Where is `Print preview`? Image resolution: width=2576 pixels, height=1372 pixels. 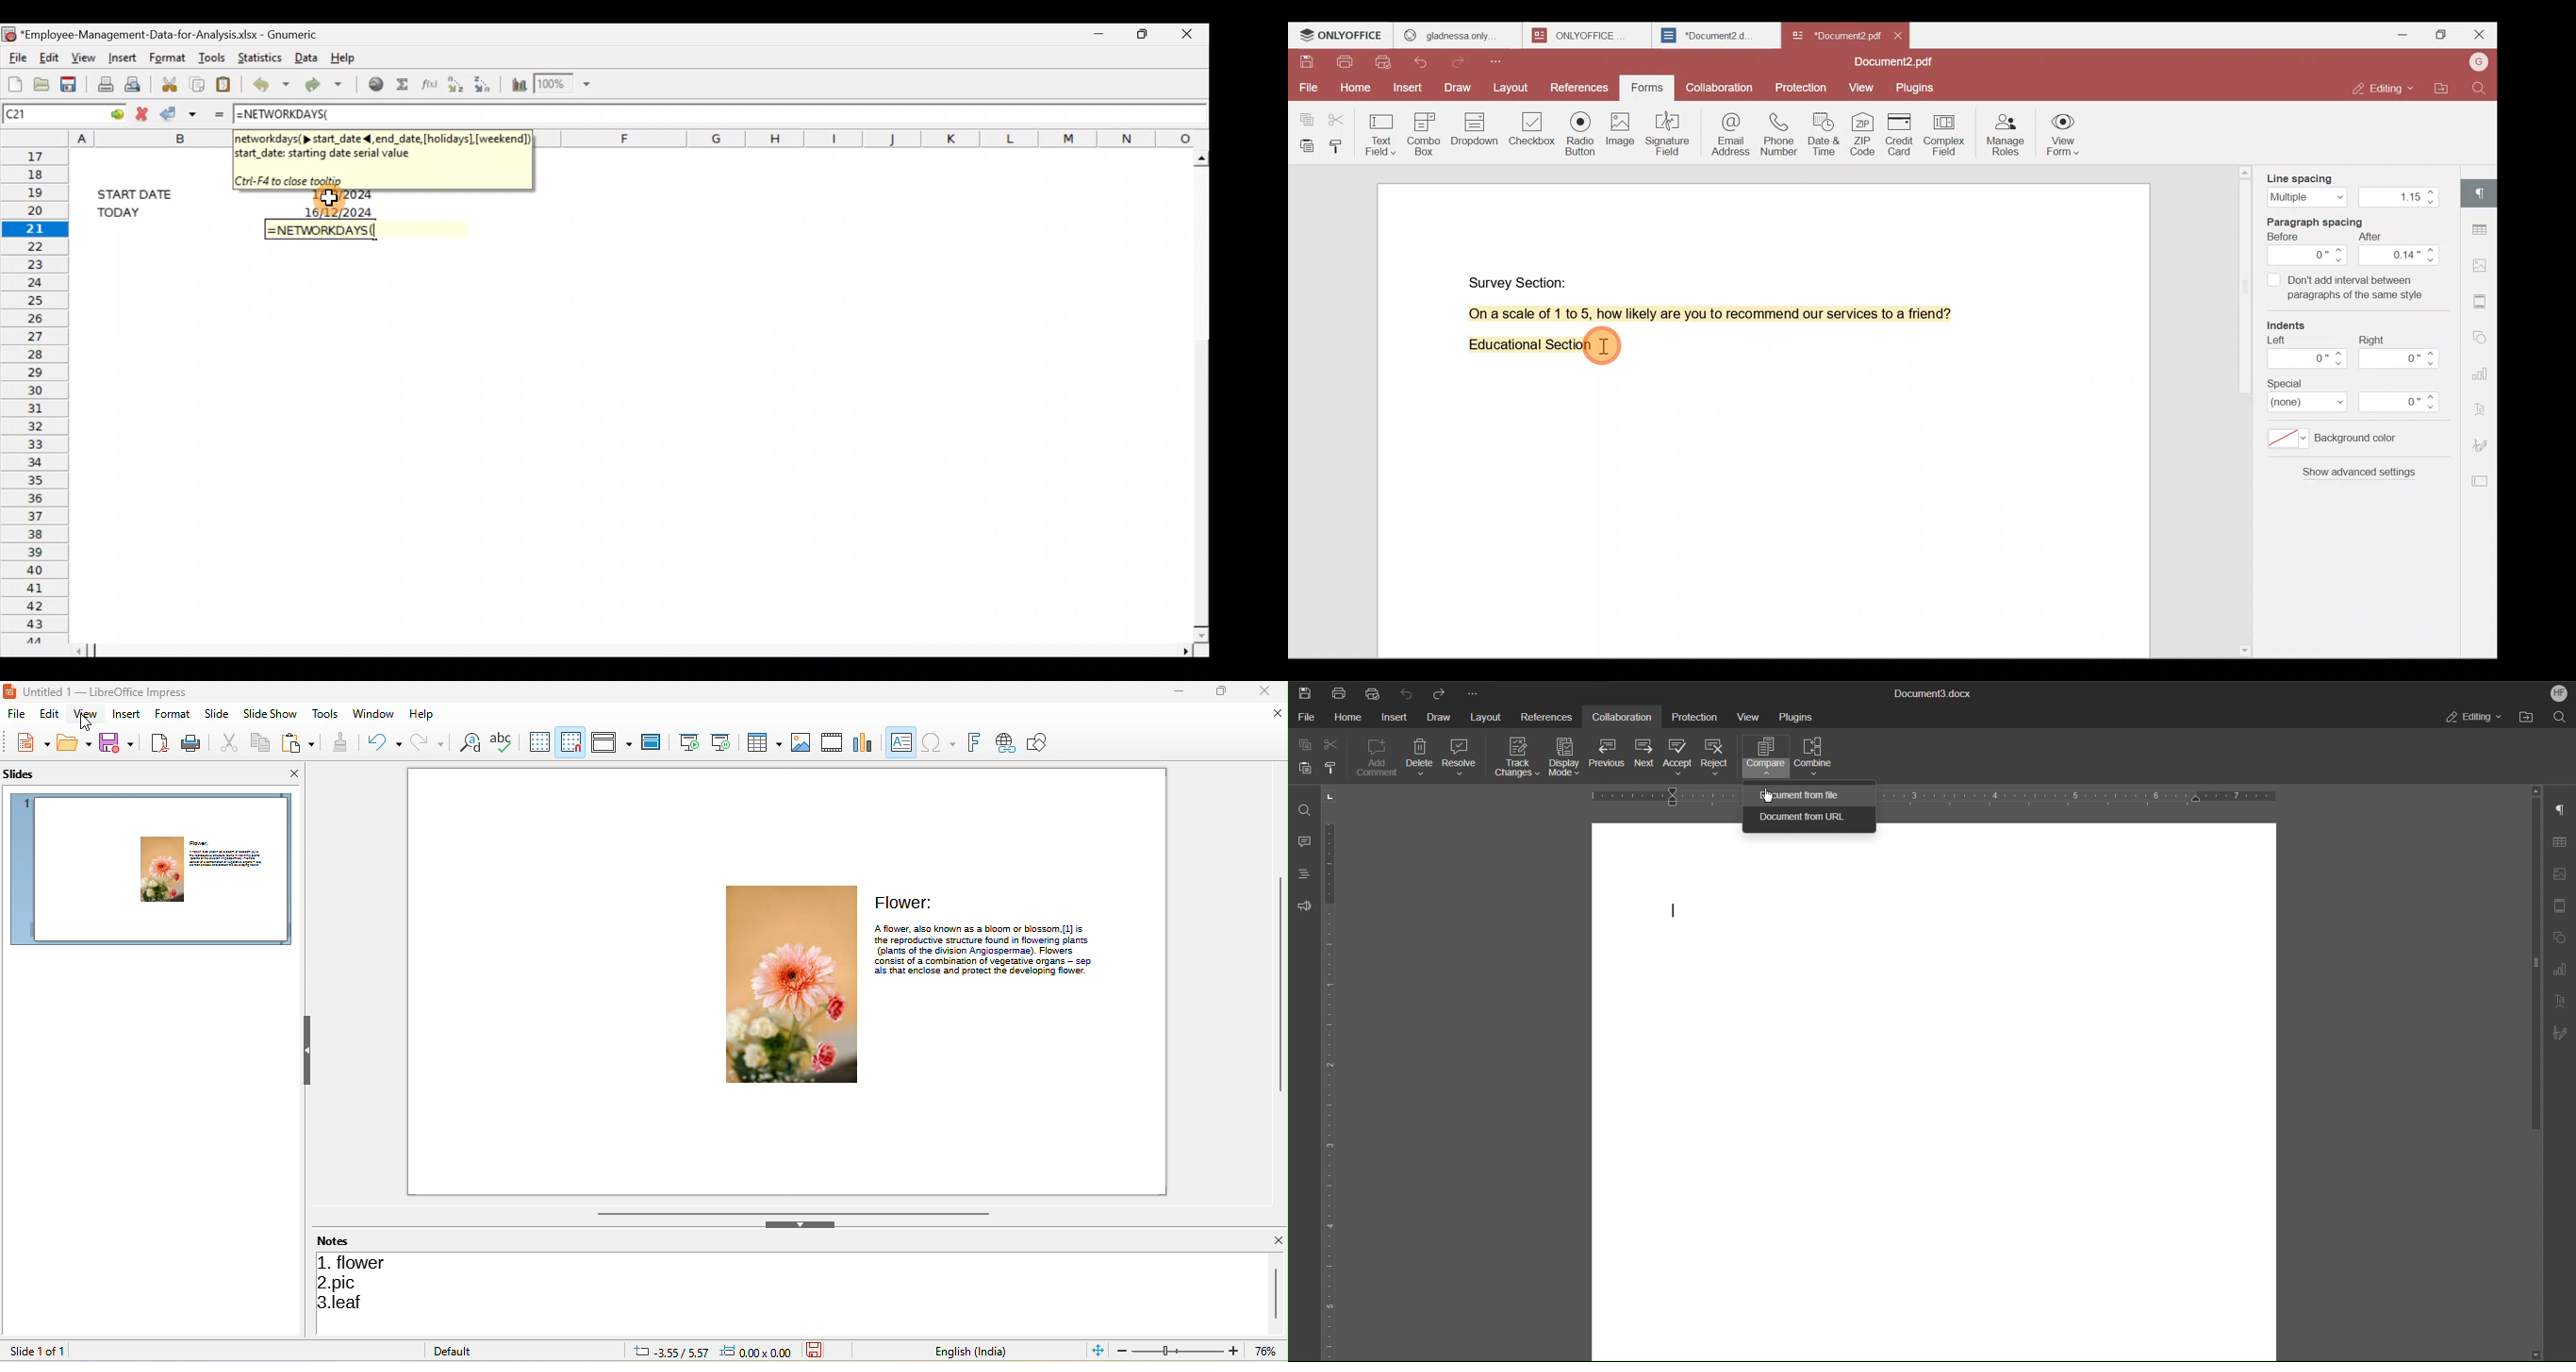
Print preview is located at coordinates (137, 83).